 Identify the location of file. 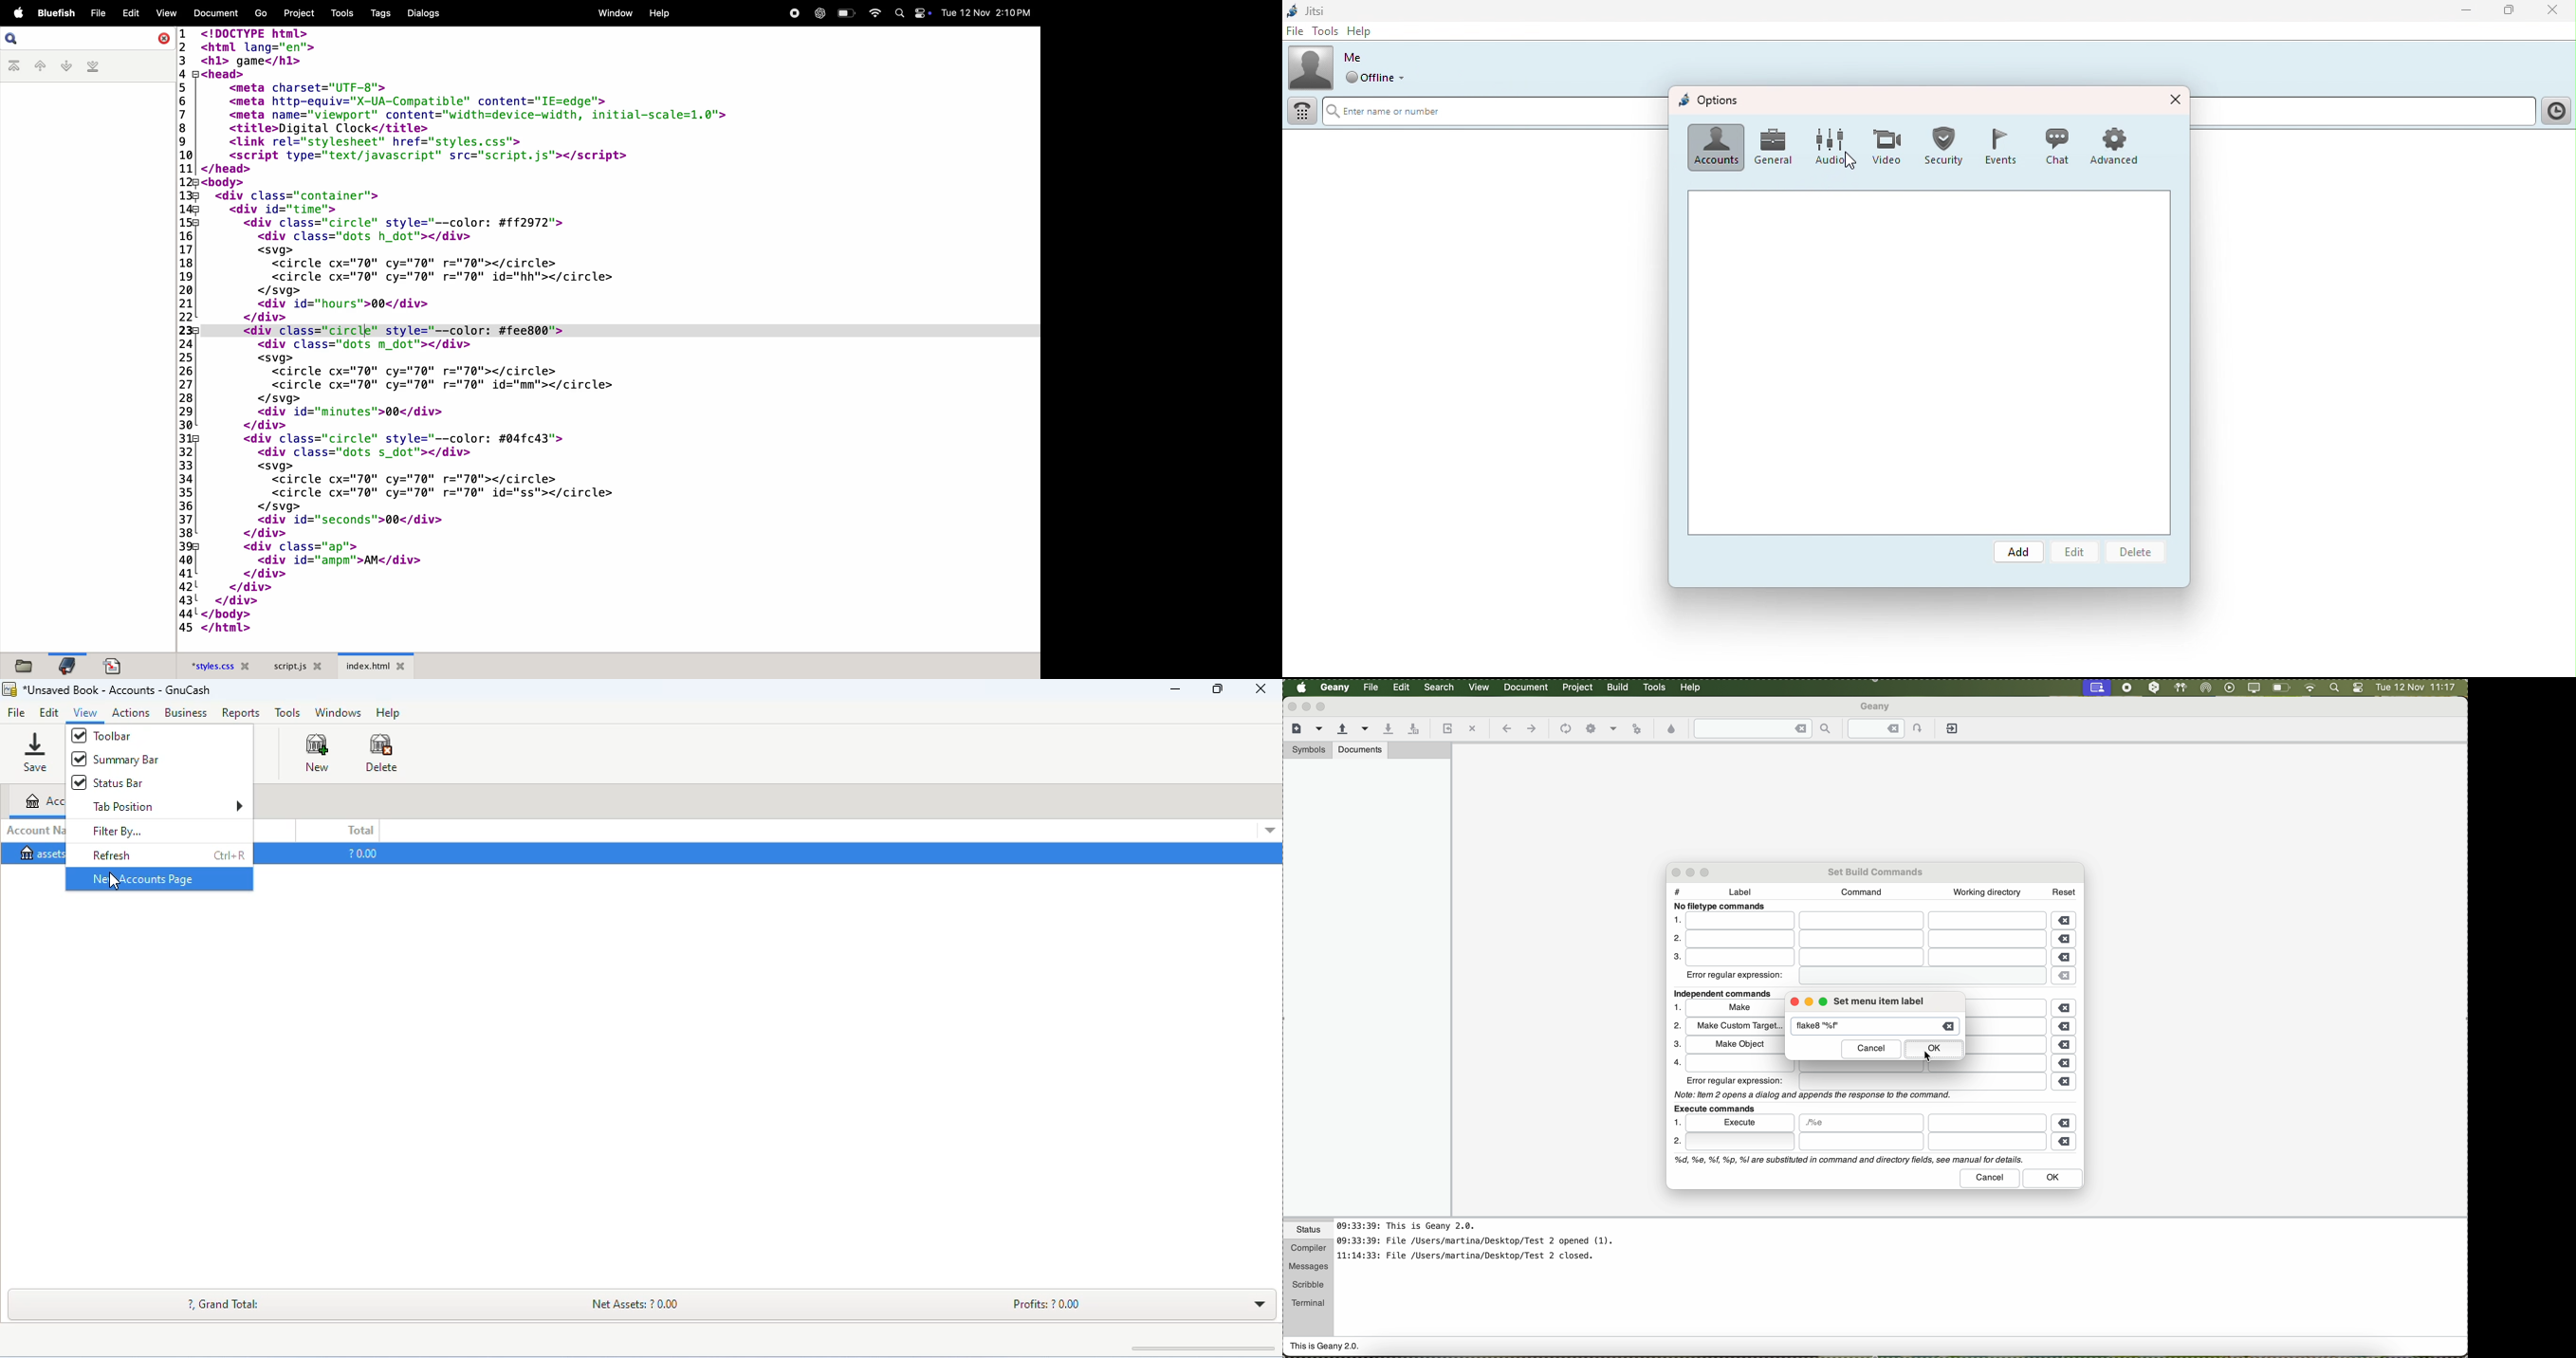
(2009, 1027).